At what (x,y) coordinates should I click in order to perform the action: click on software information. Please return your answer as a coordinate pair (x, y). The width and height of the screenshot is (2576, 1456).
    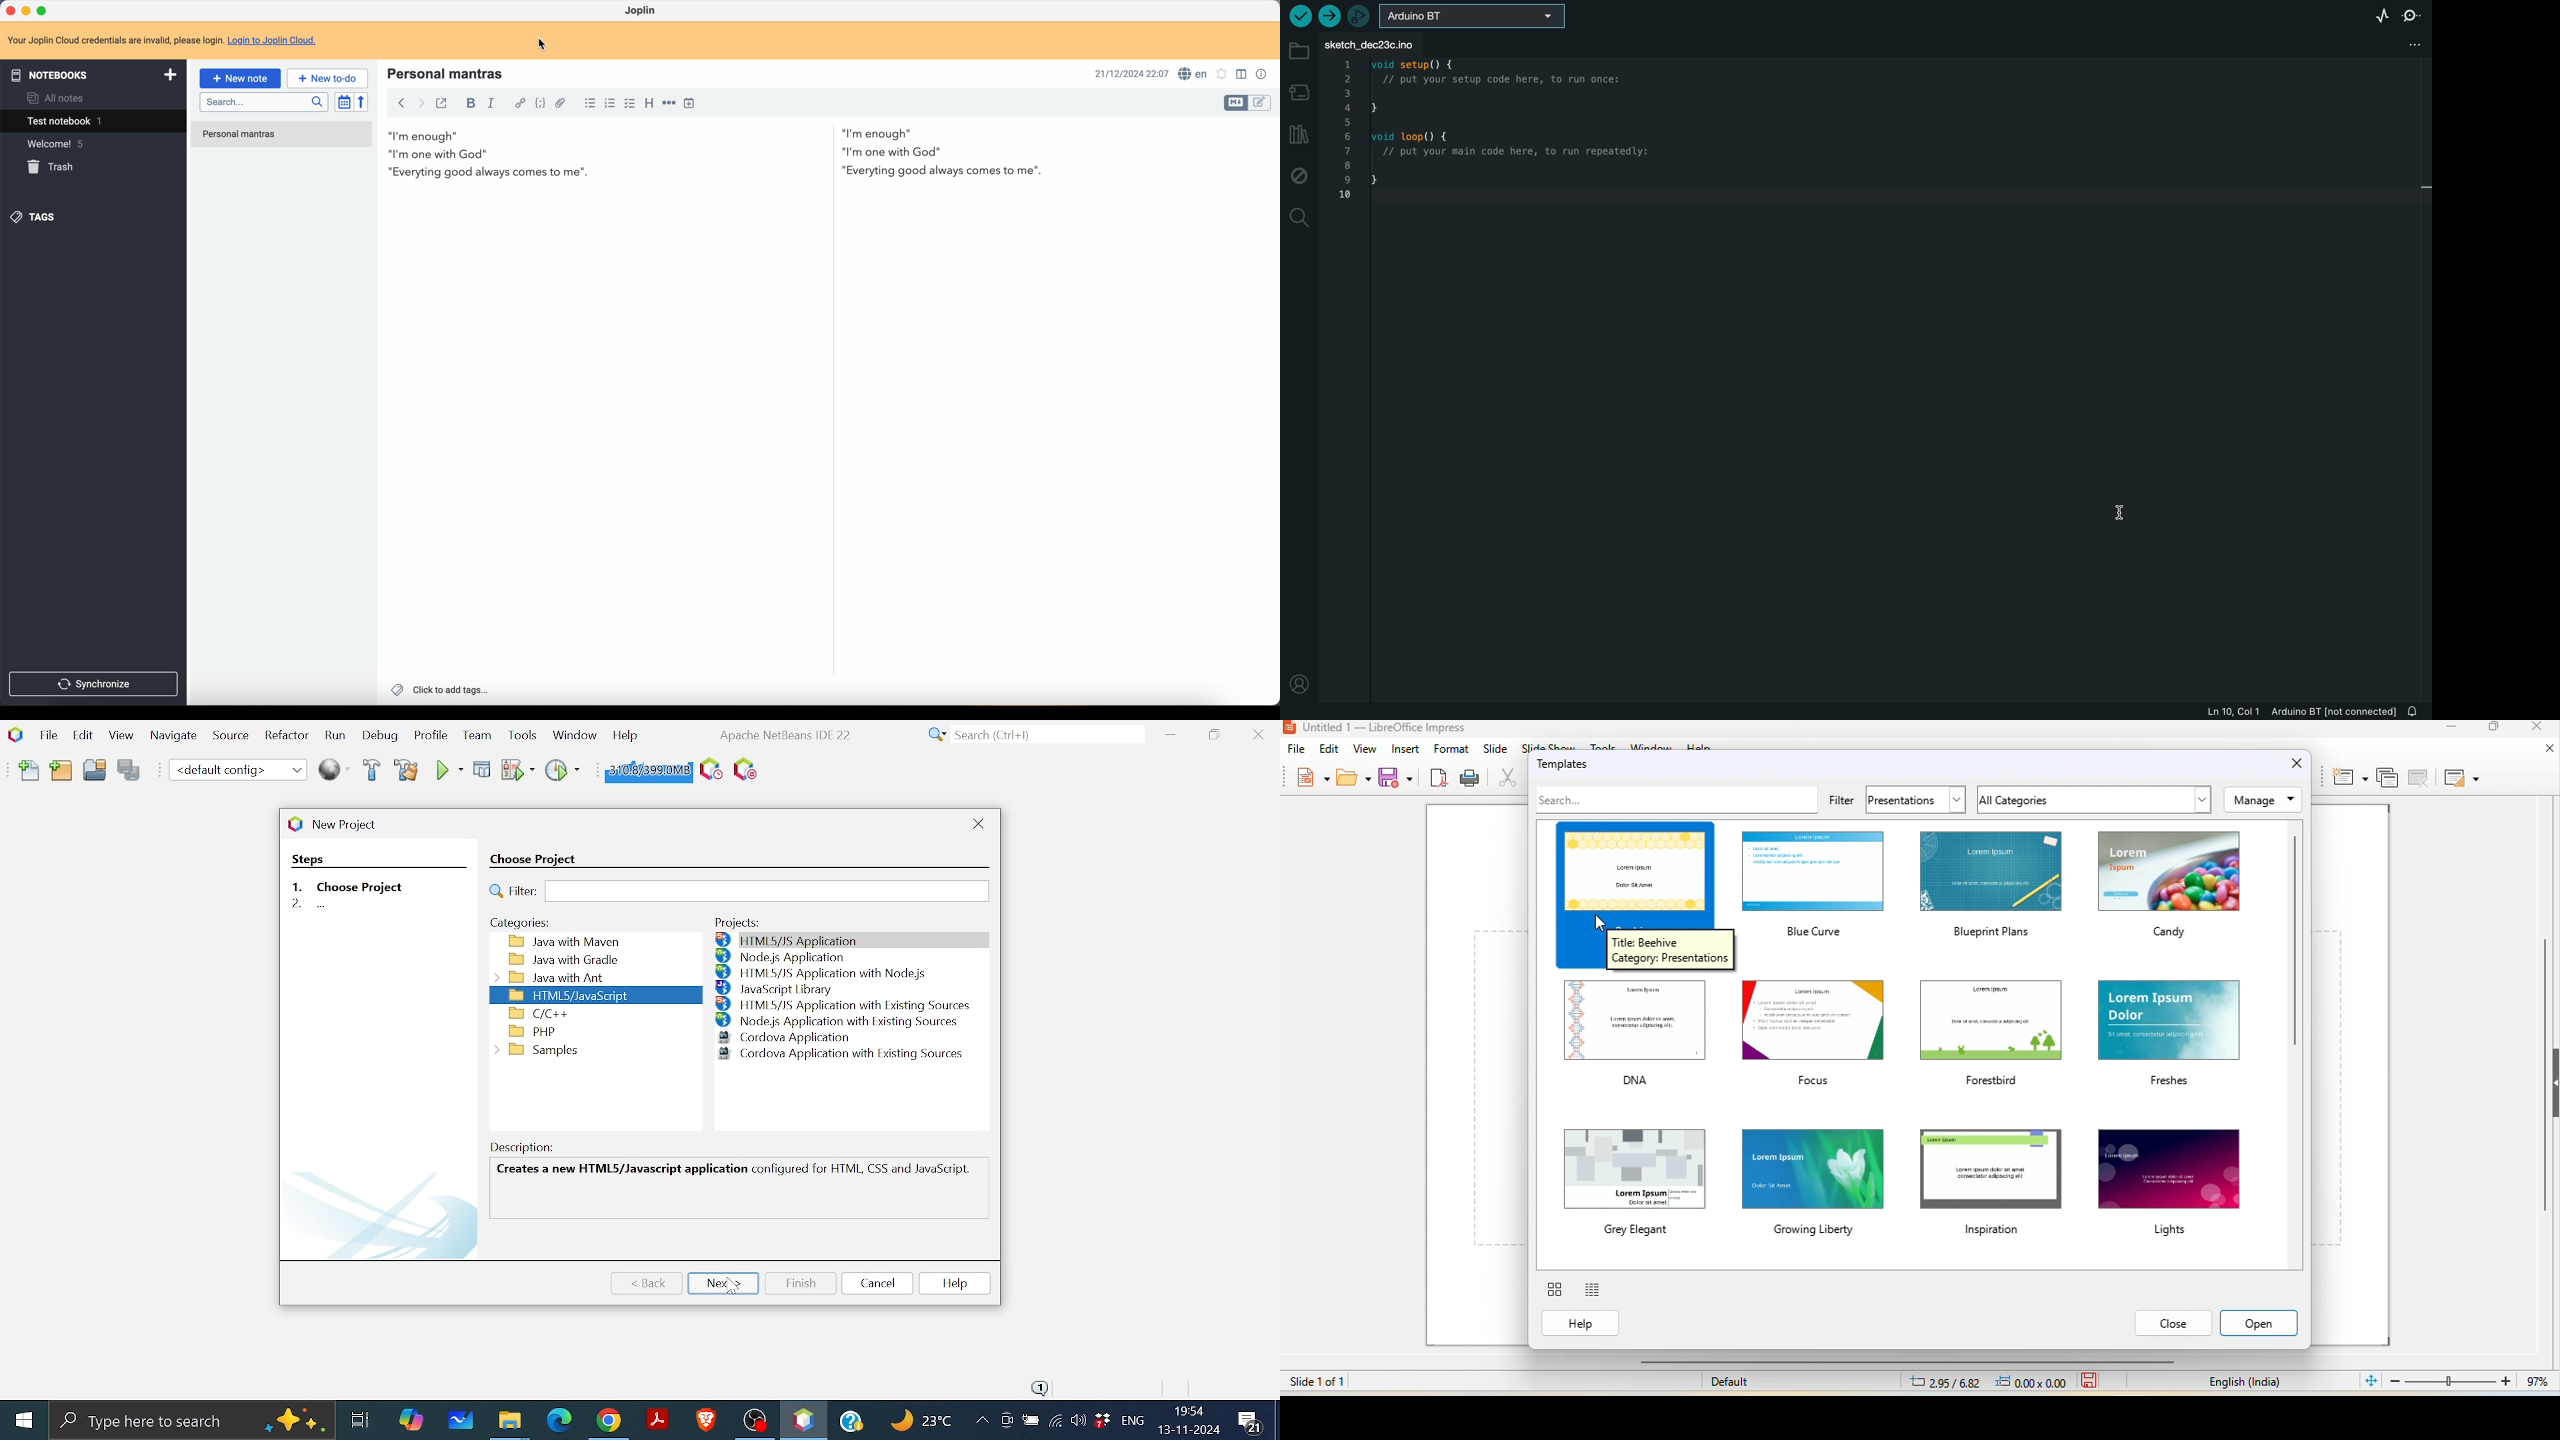
    Looking at the image, I should click on (783, 734).